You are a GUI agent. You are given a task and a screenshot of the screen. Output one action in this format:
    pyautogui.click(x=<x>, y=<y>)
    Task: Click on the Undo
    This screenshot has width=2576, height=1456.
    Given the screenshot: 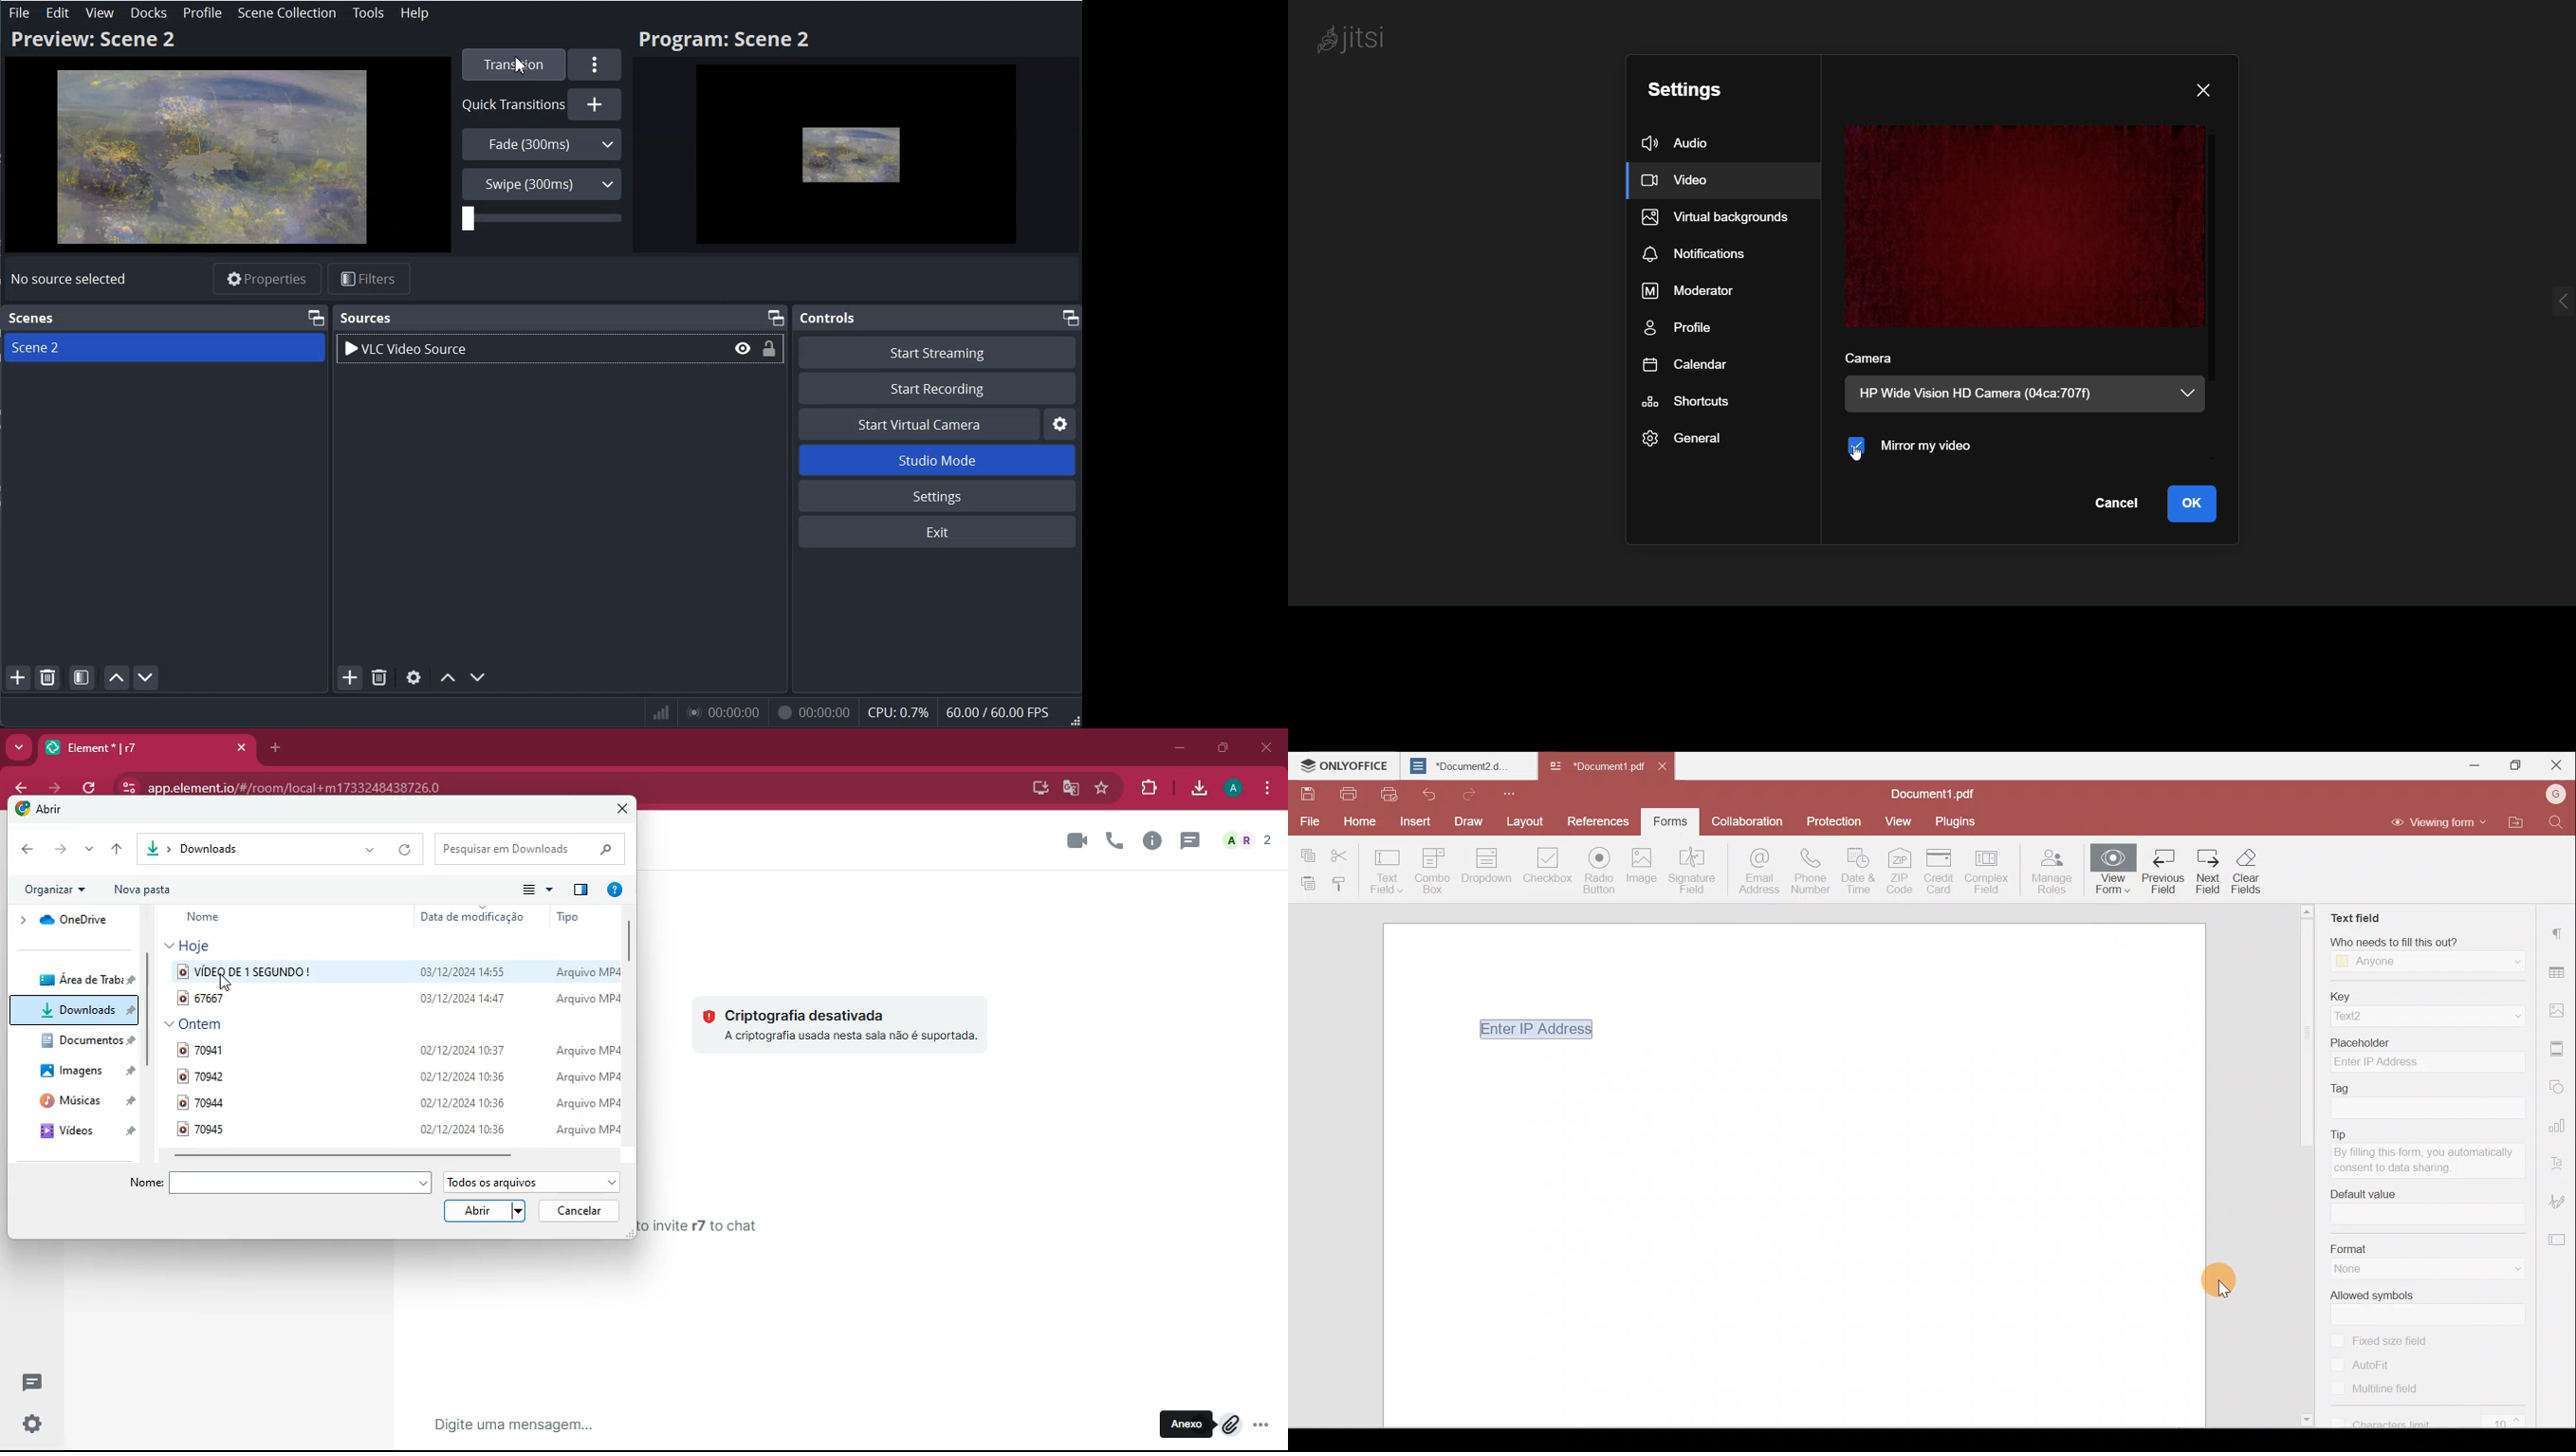 What is the action you would take?
    pyautogui.click(x=1428, y=793)
    